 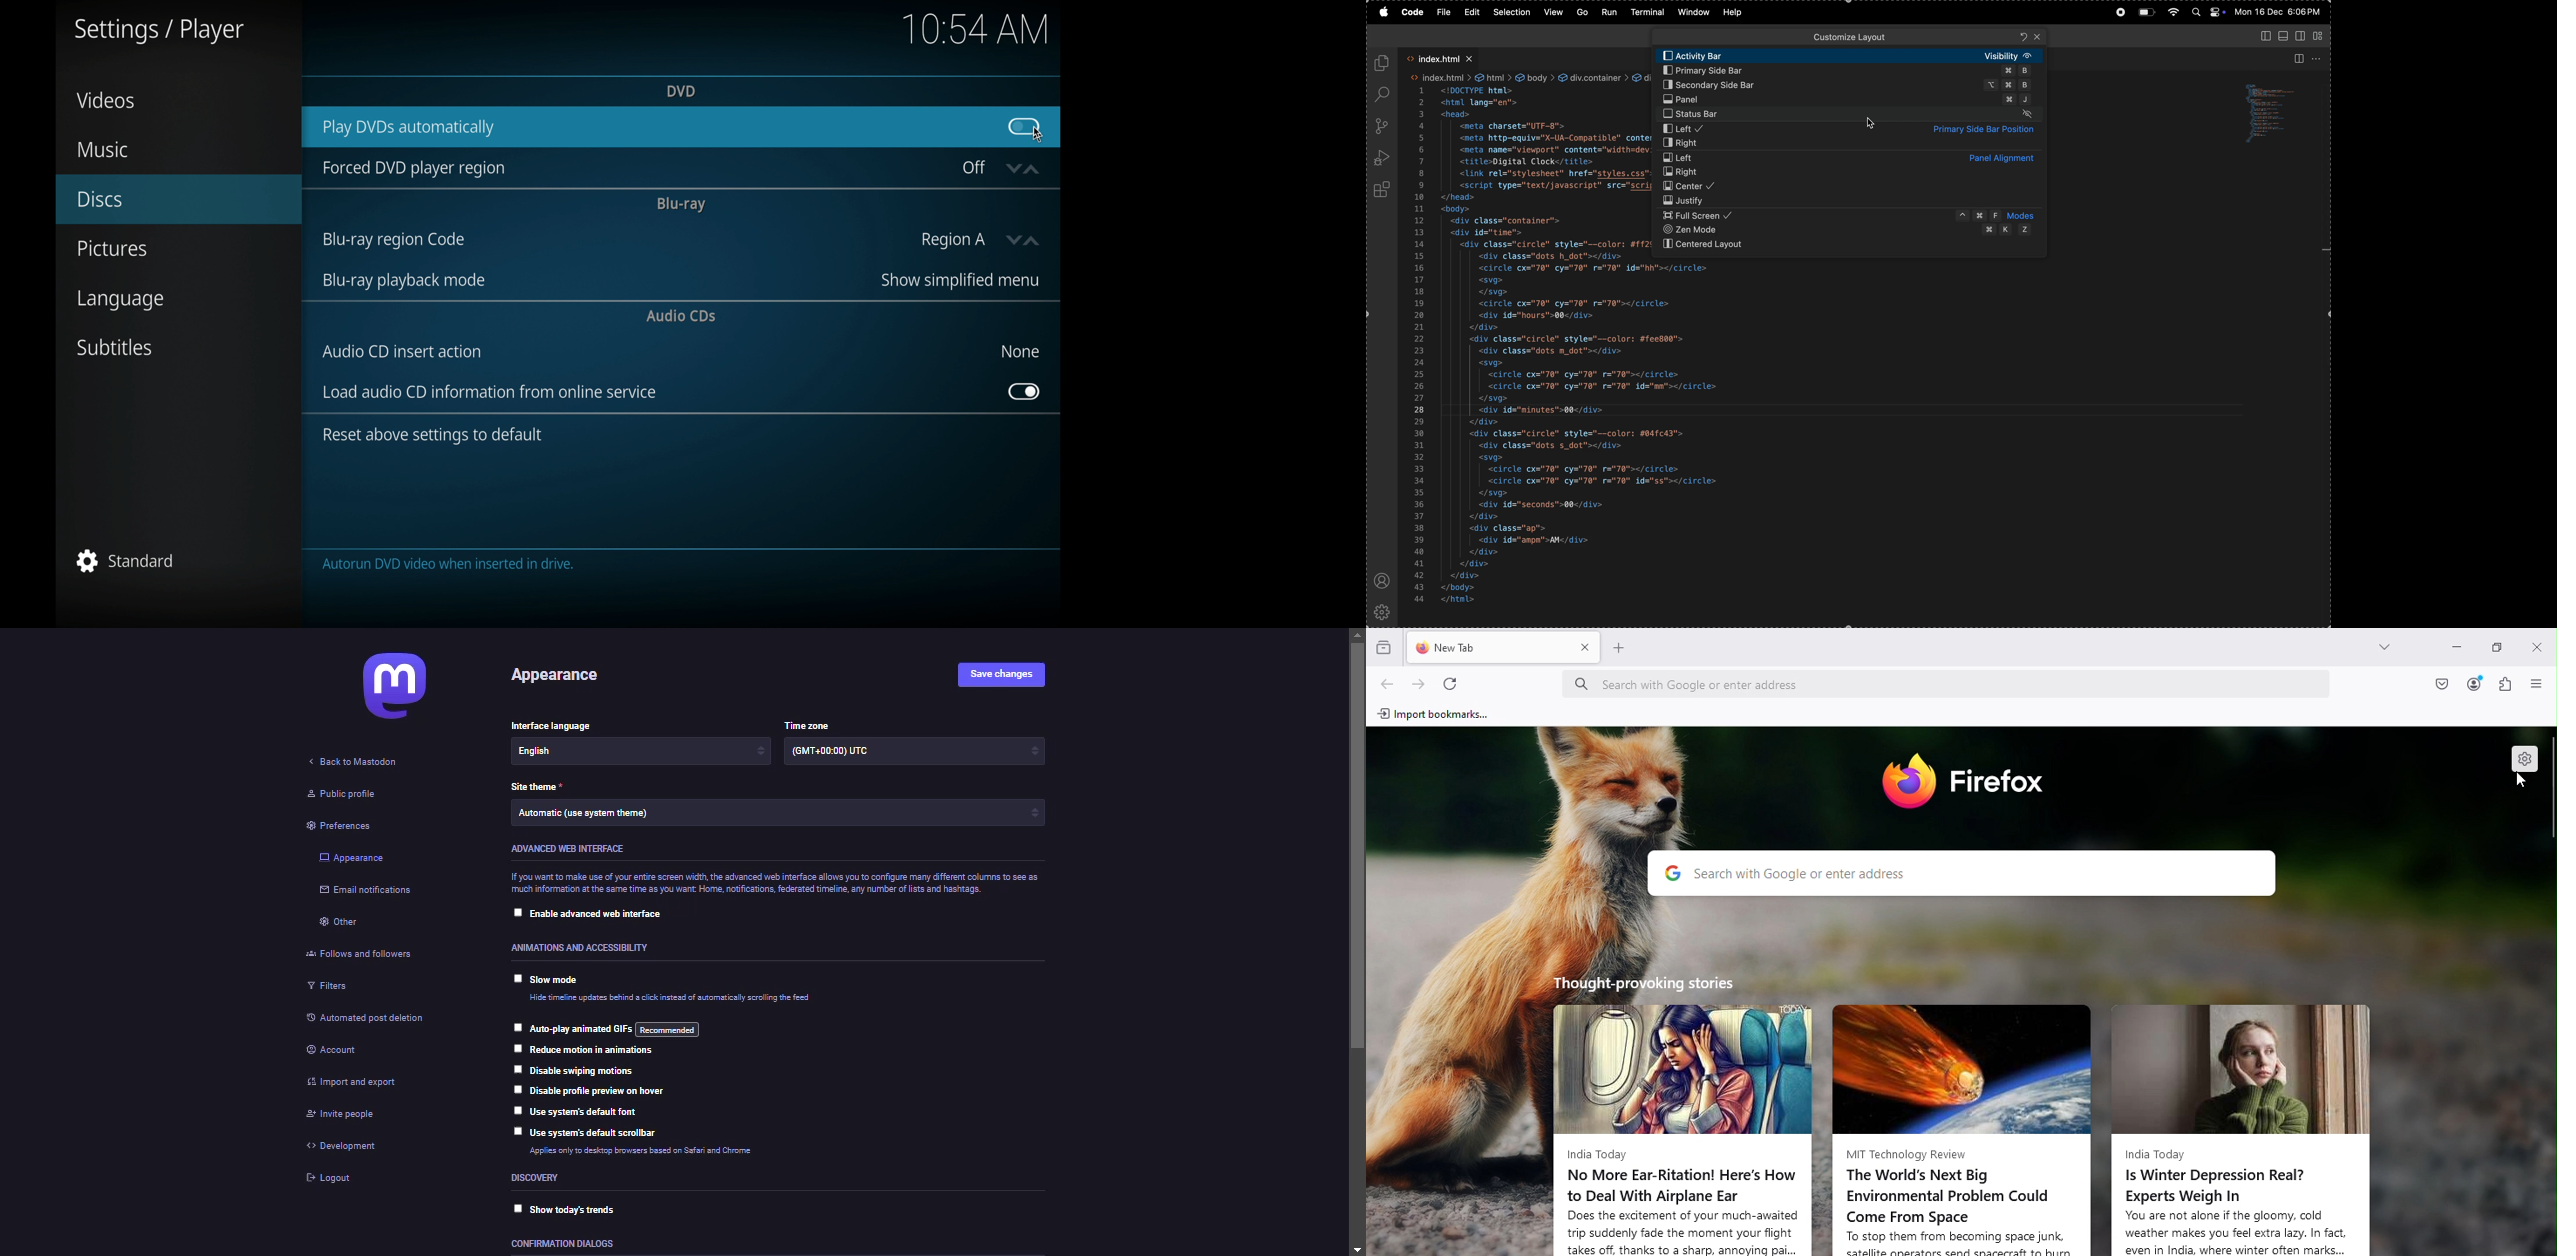 I want to click on click to select, so click(x=513, y=1111).